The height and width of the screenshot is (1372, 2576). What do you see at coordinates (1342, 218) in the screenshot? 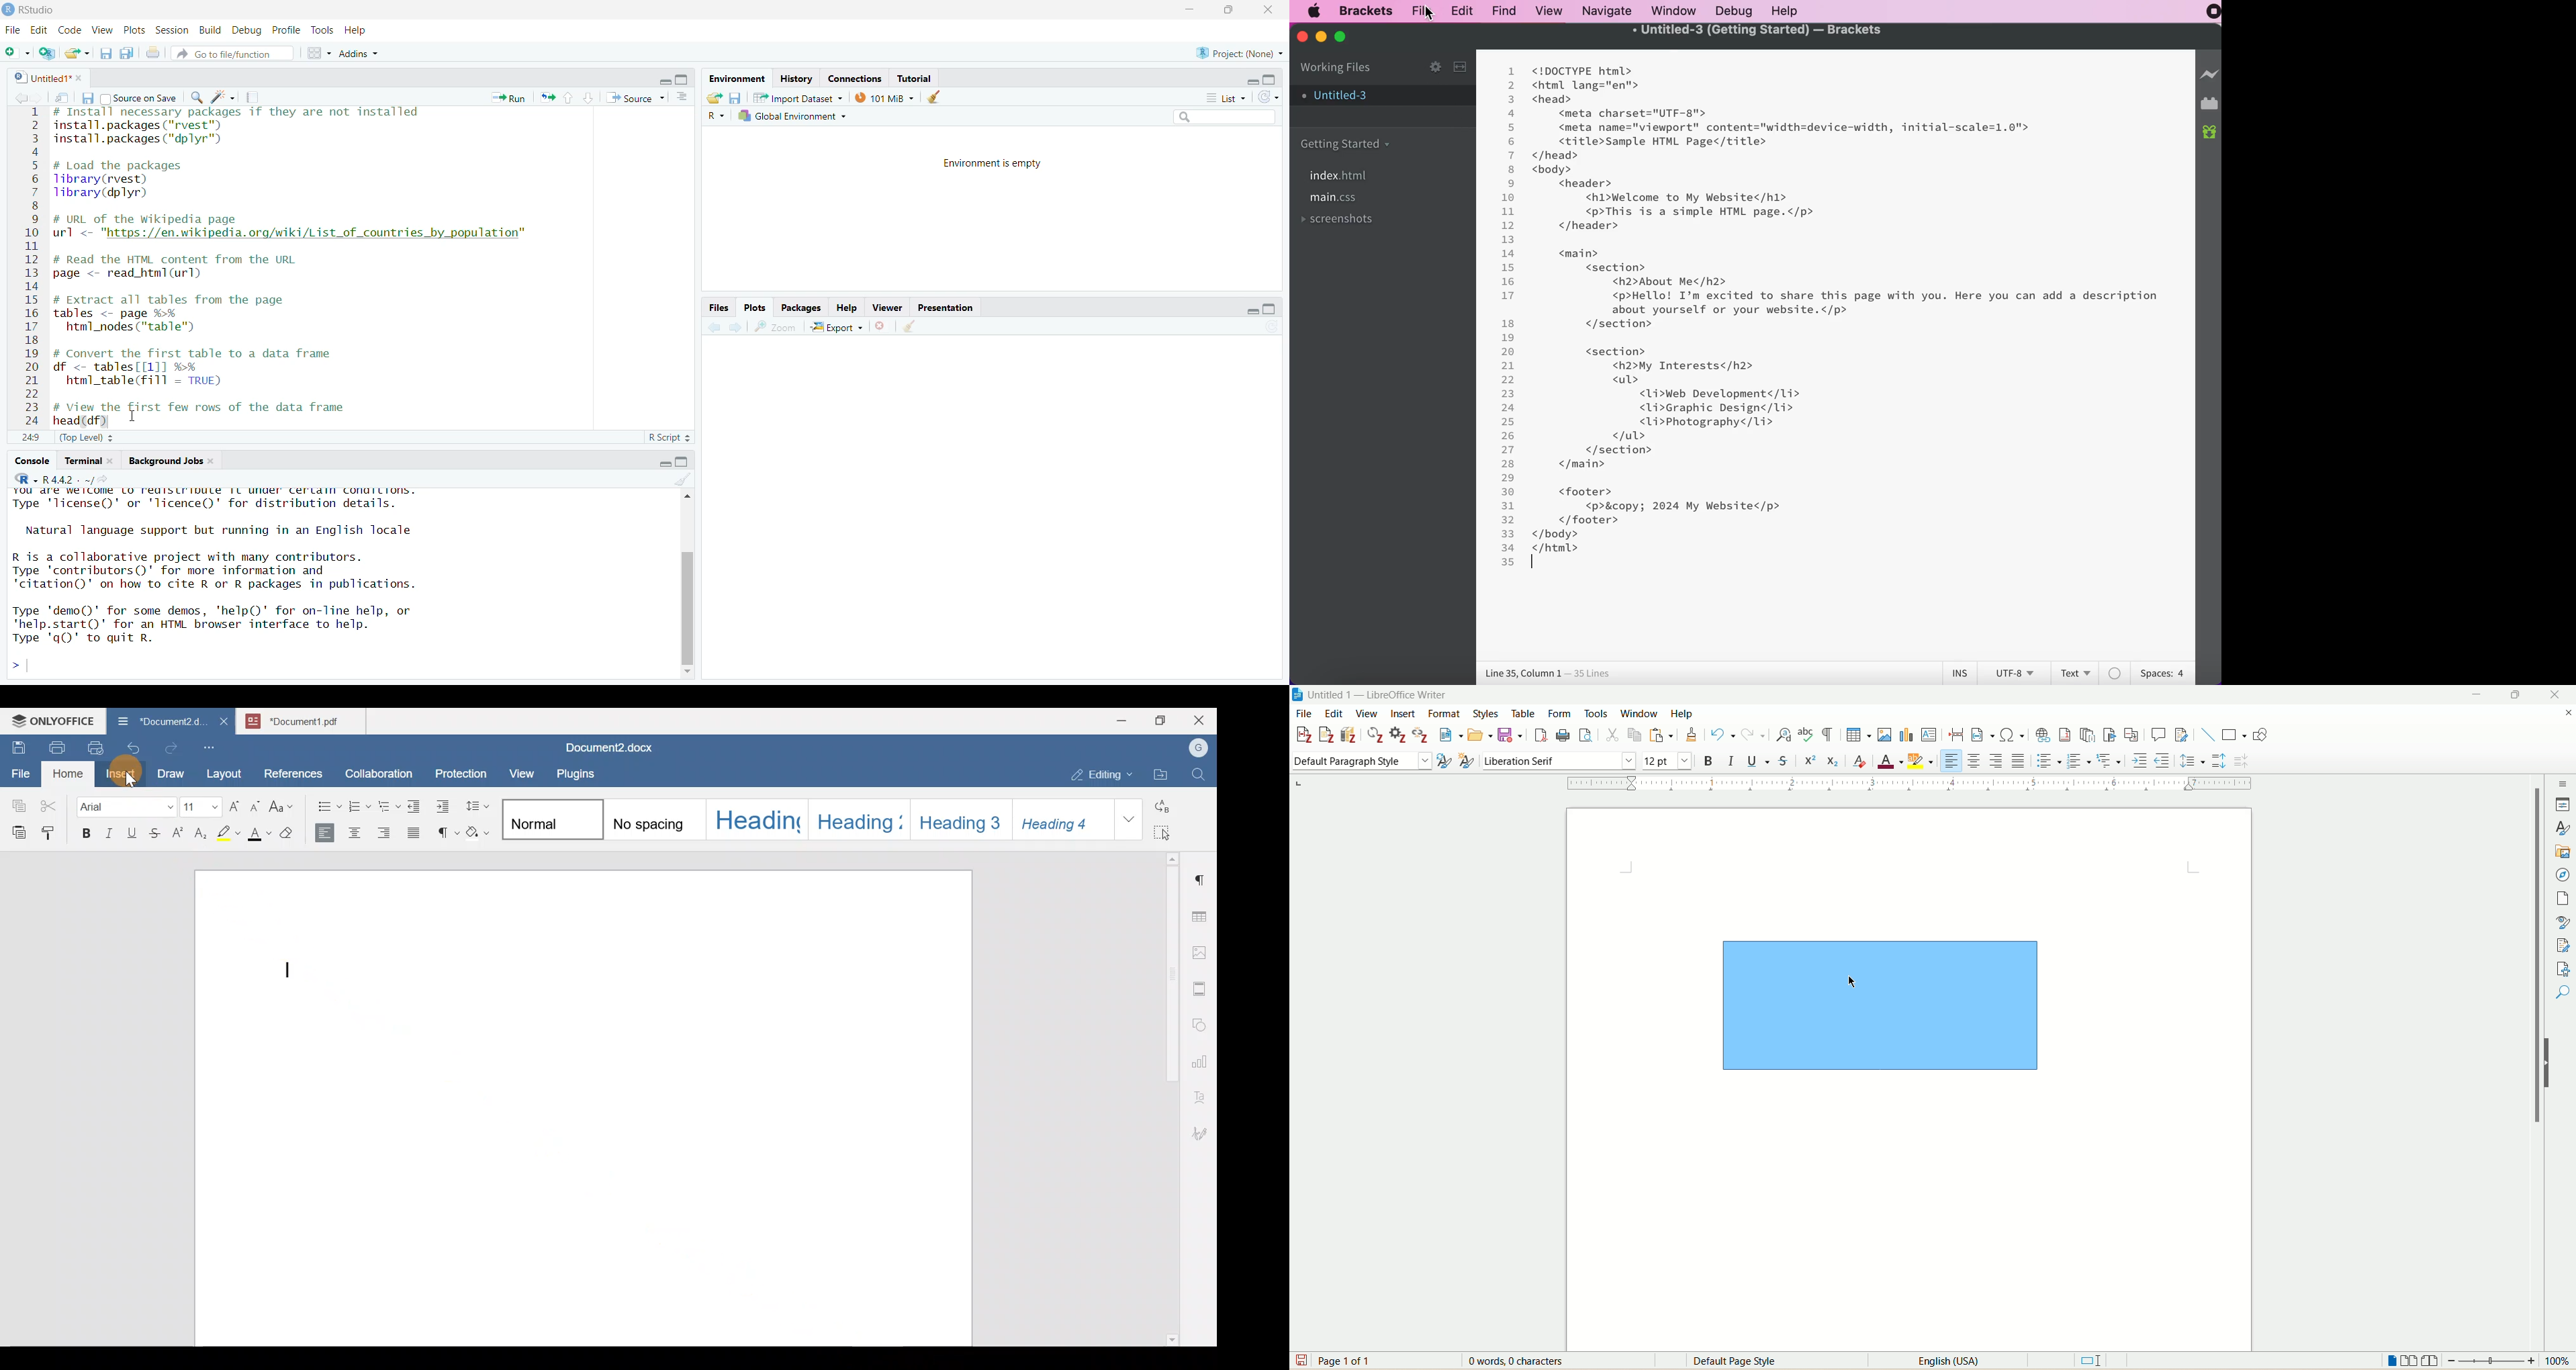
I see `screenshots` at bounding box center [1342, 218].